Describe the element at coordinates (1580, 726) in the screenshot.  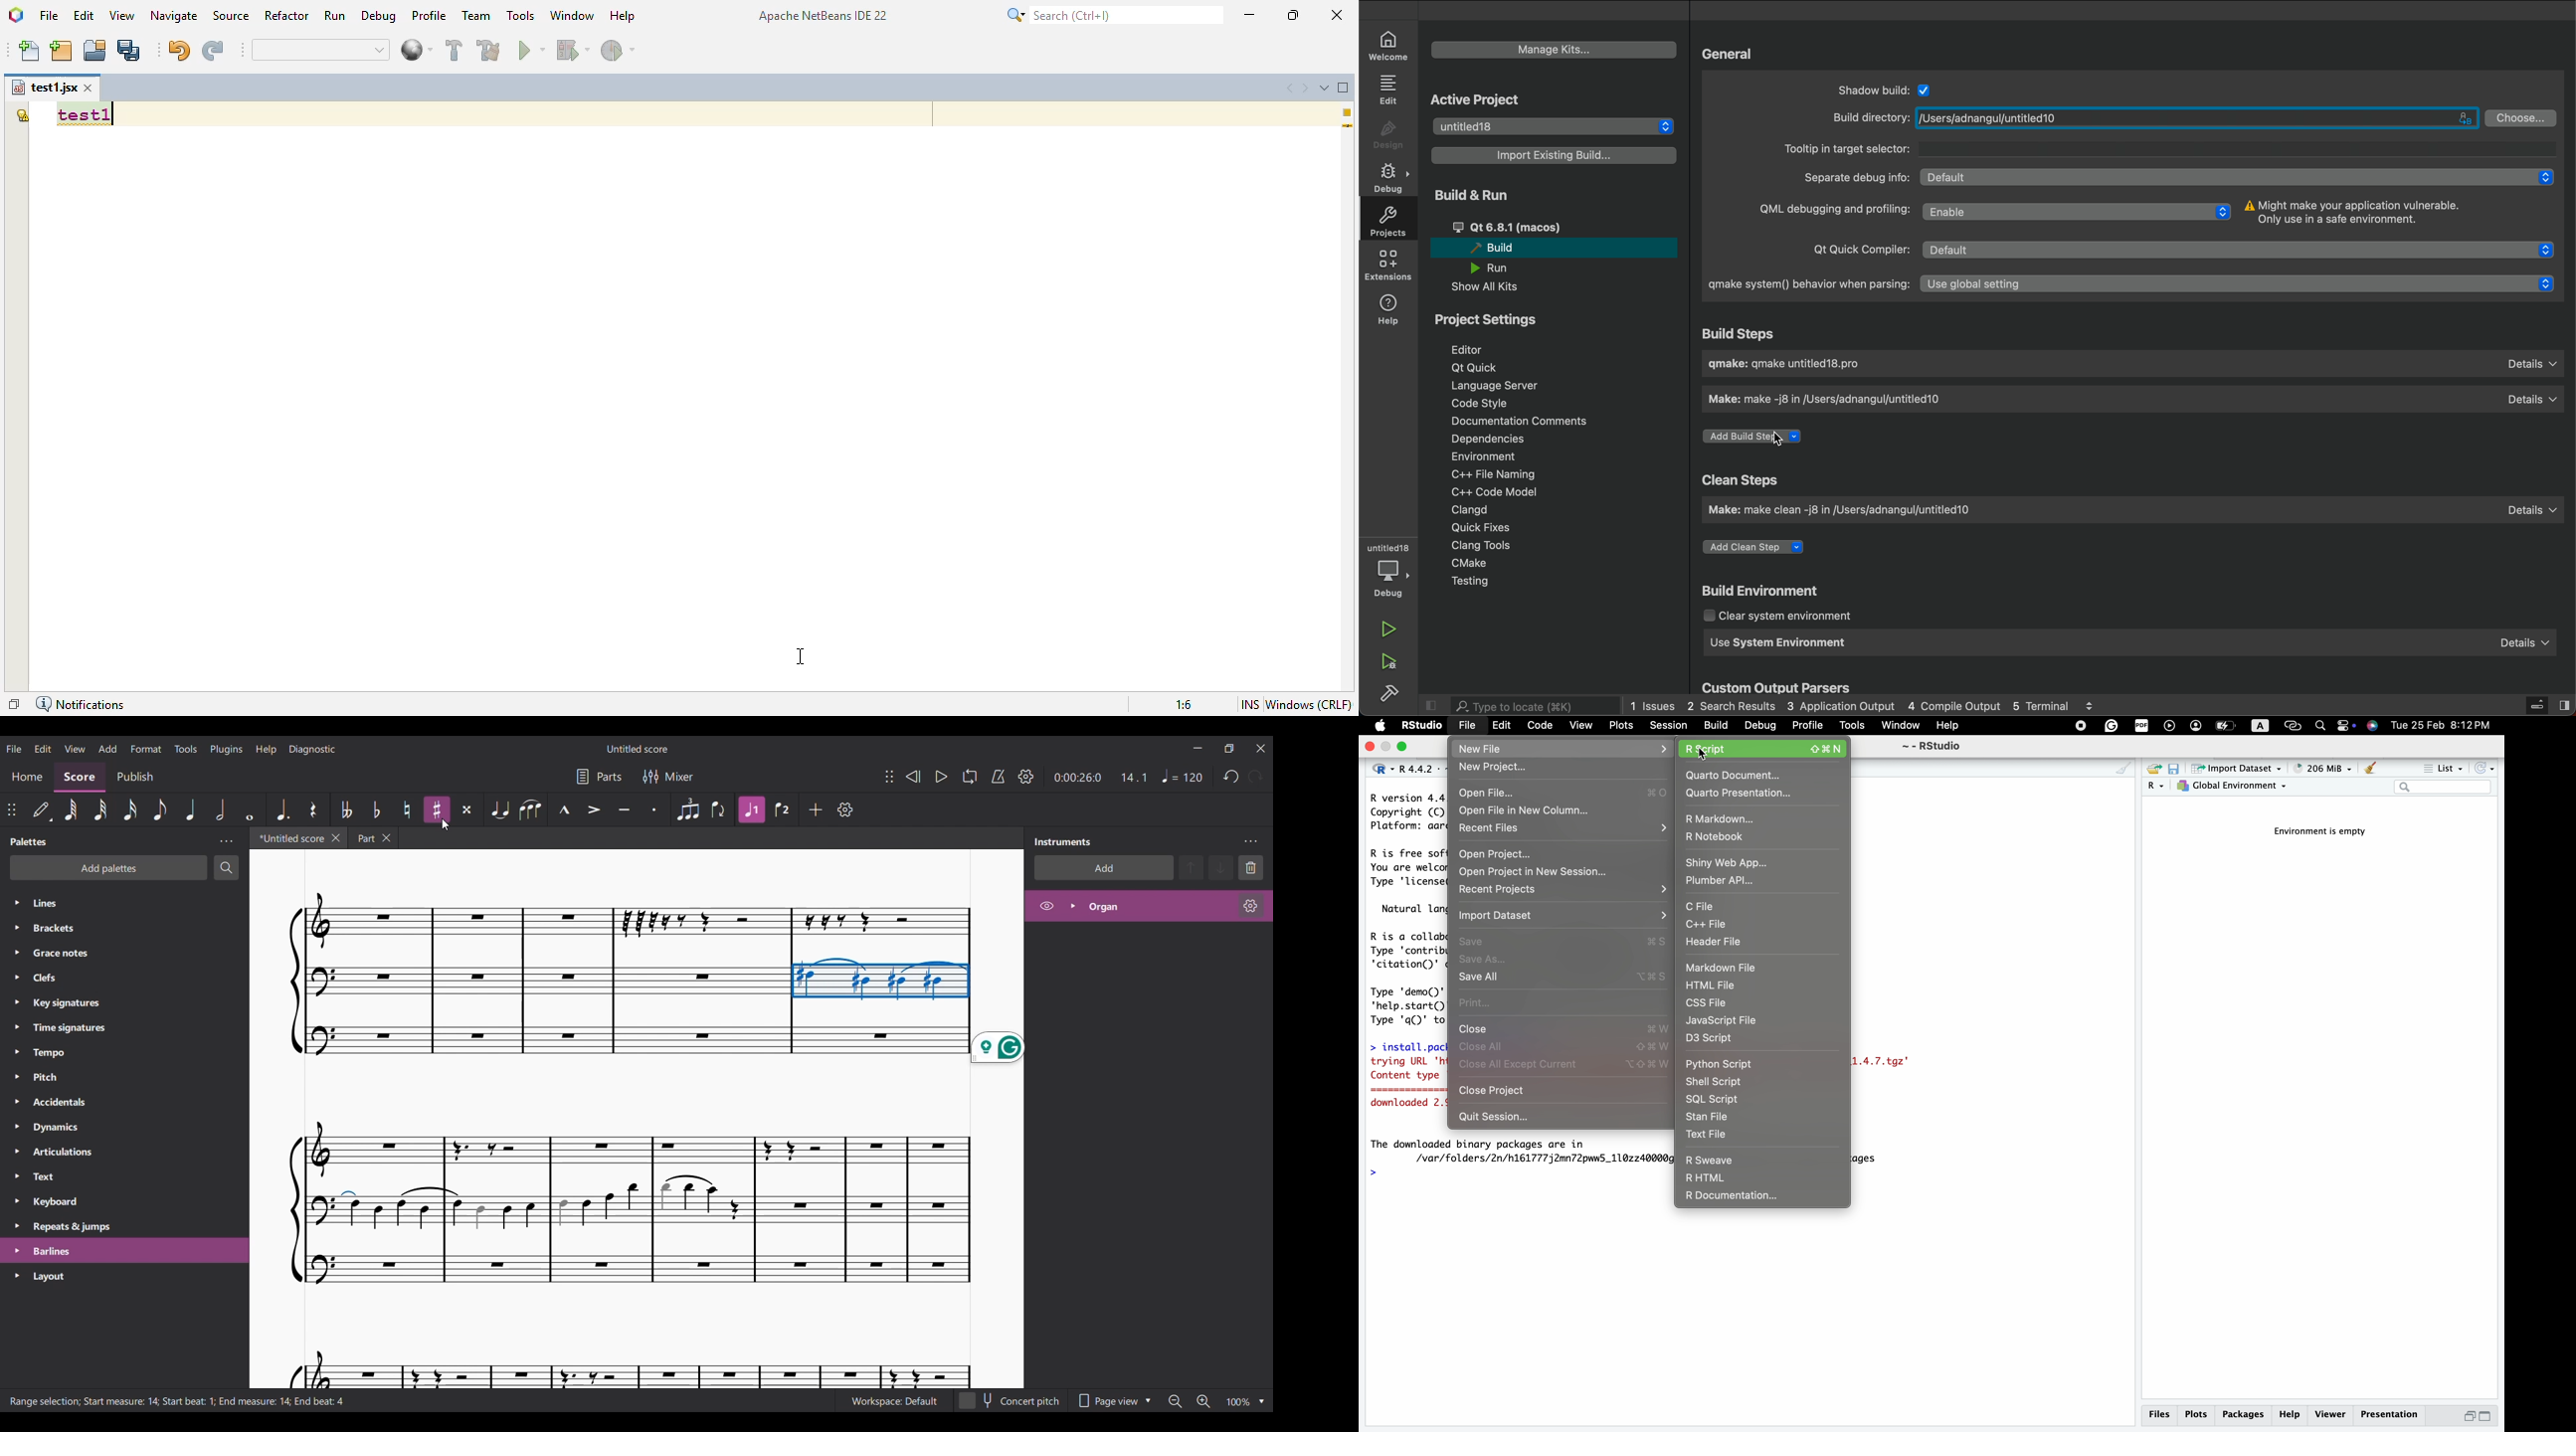
I see `View` at that location.